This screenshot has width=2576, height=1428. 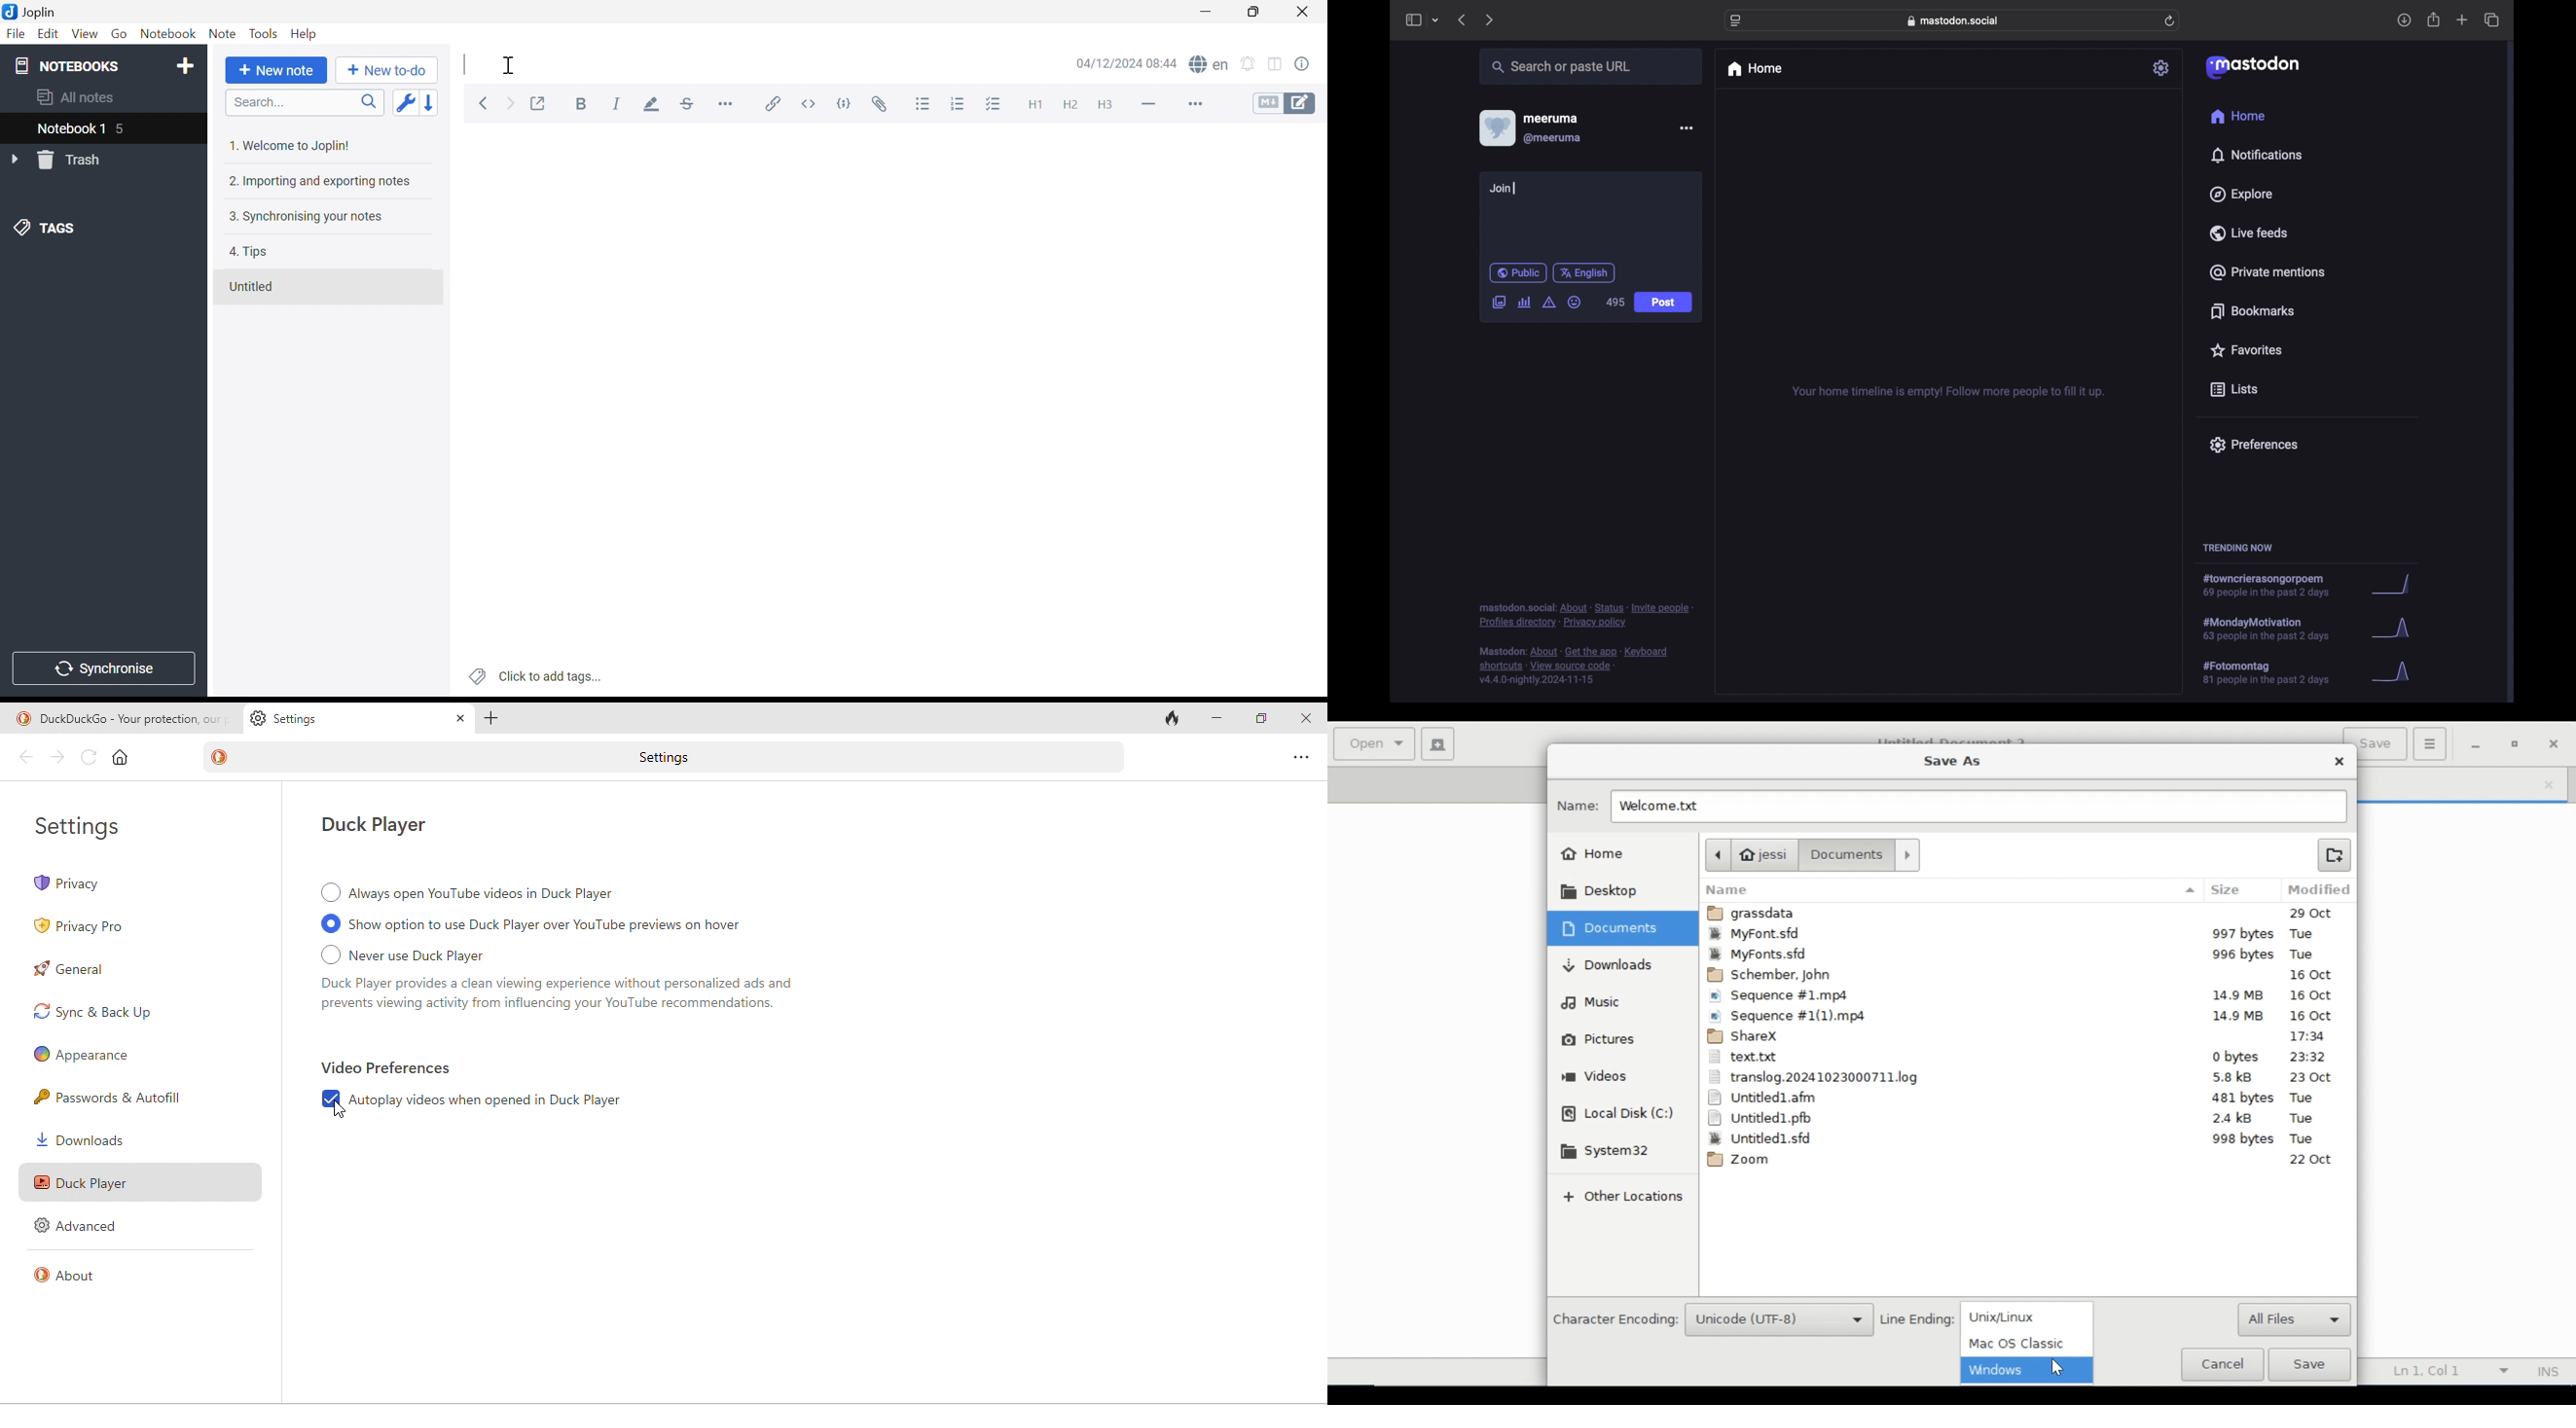 I want to click on Heading 1, so click(x=1034, y=104).